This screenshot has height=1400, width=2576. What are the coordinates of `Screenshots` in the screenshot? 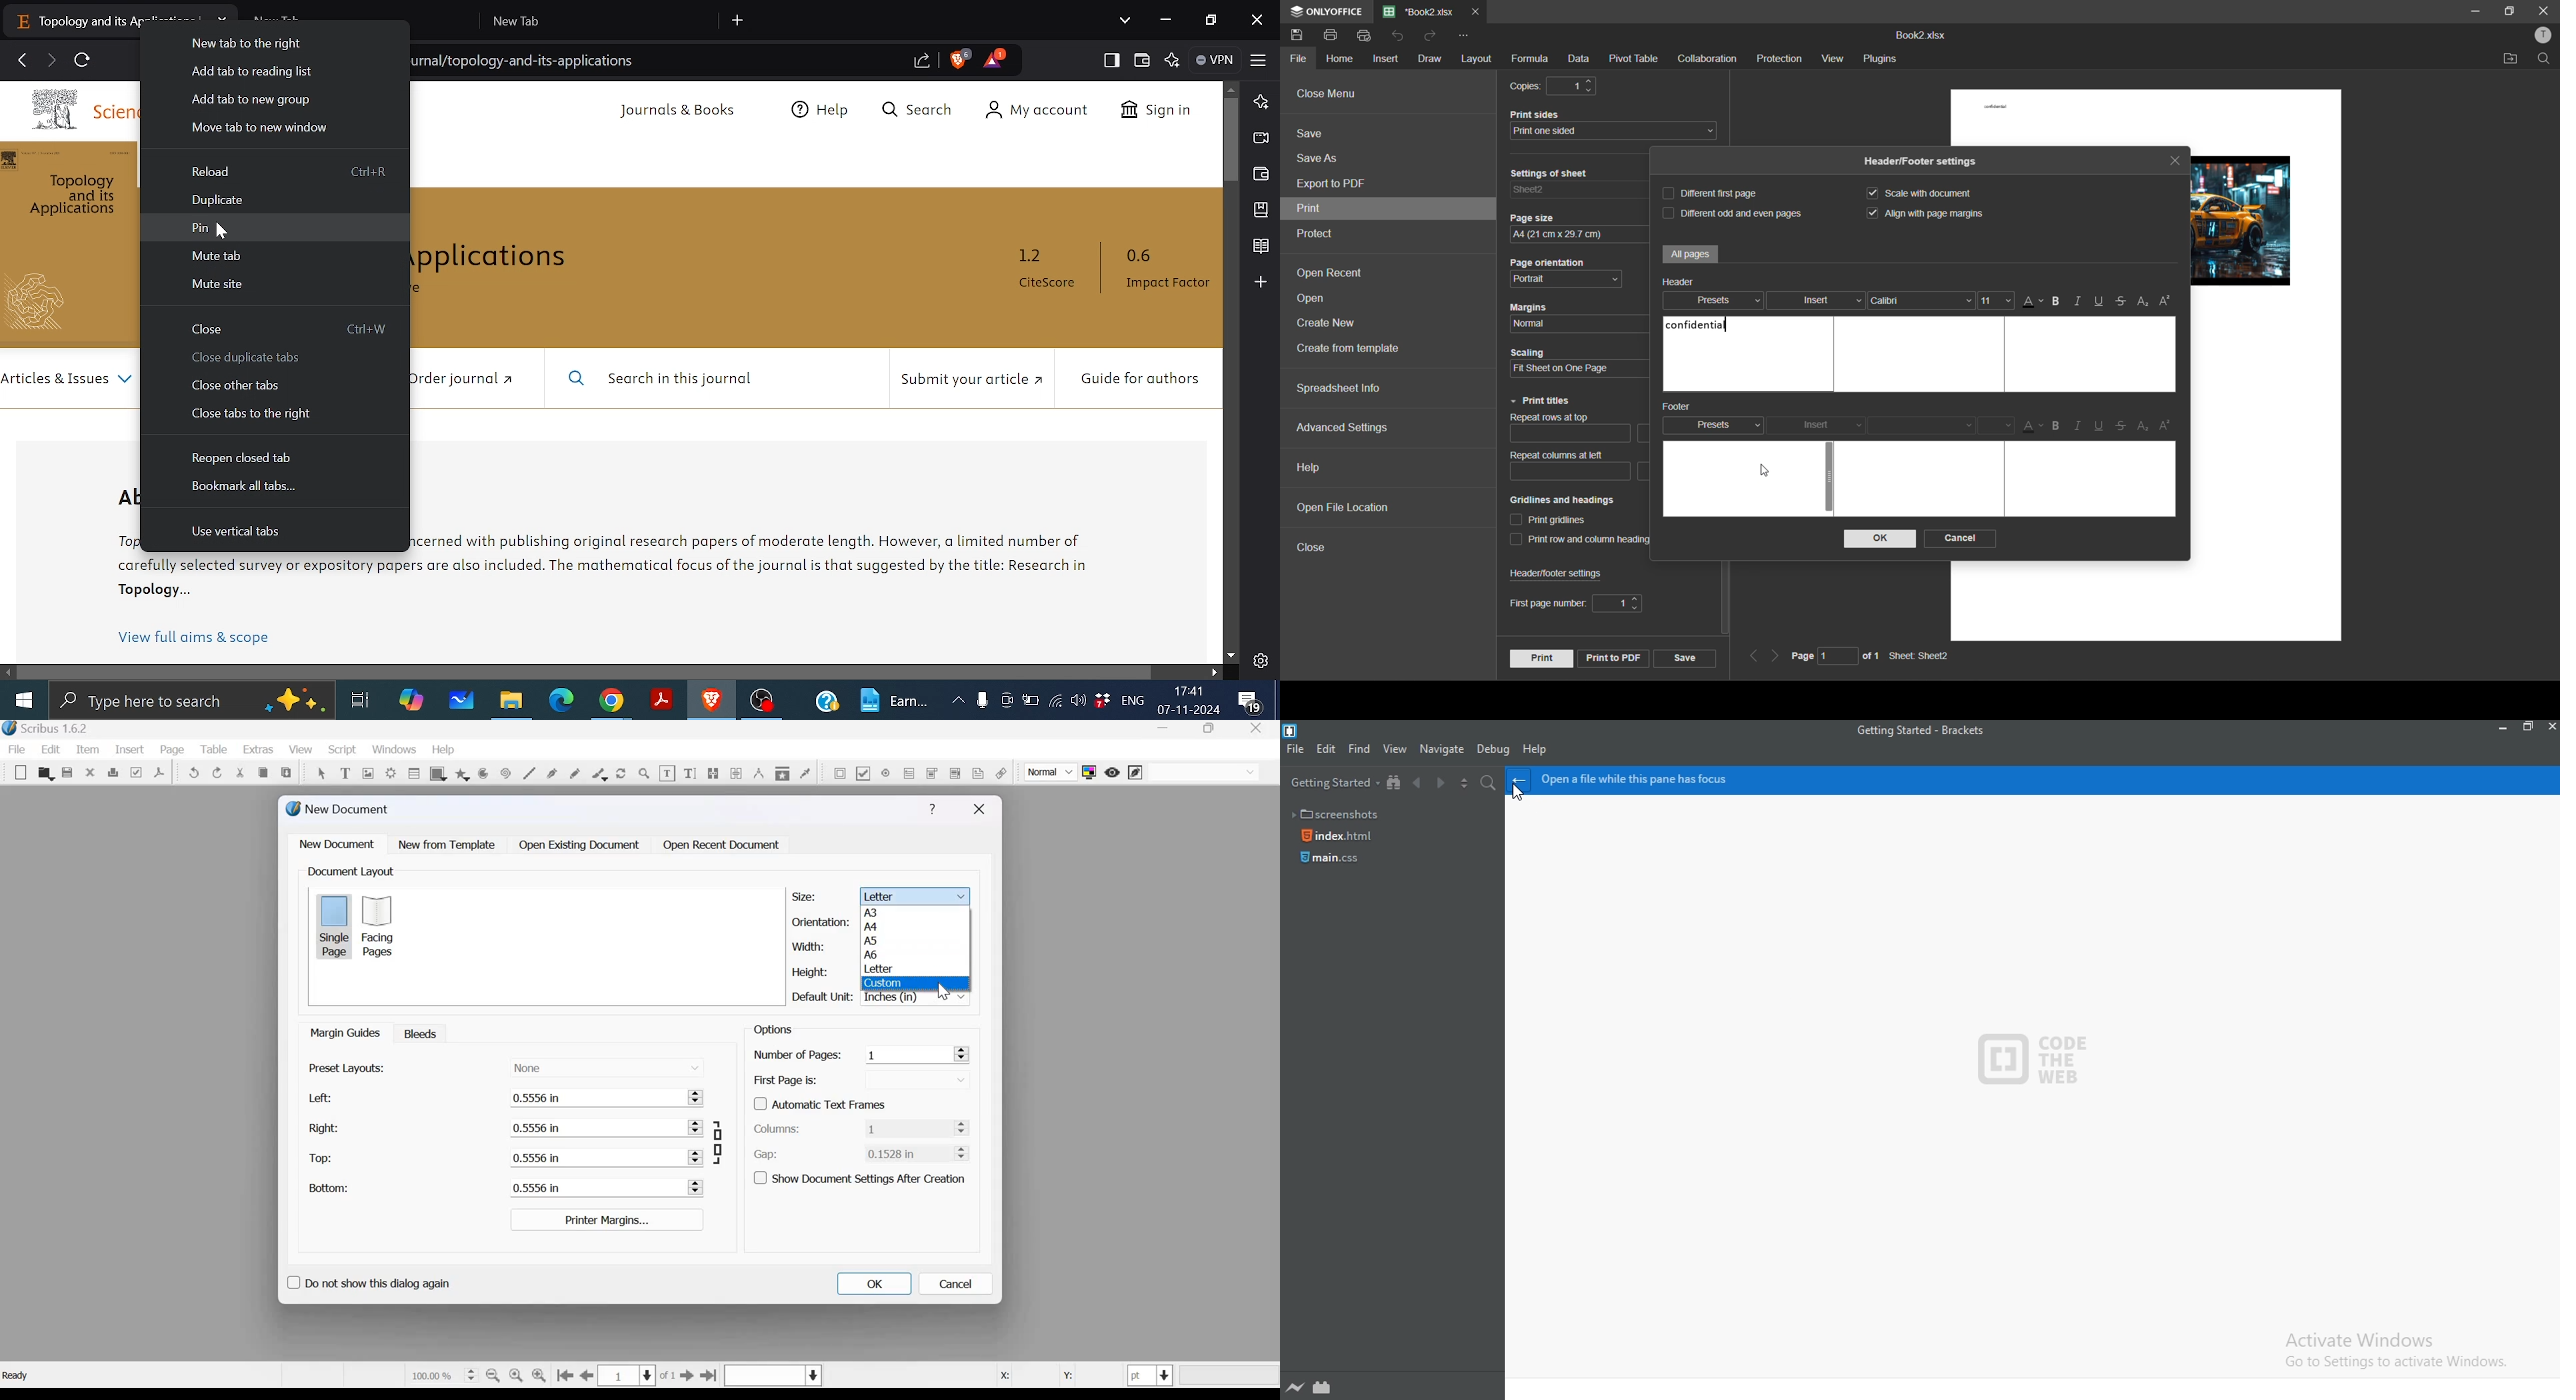 It's located at (1342, 814).